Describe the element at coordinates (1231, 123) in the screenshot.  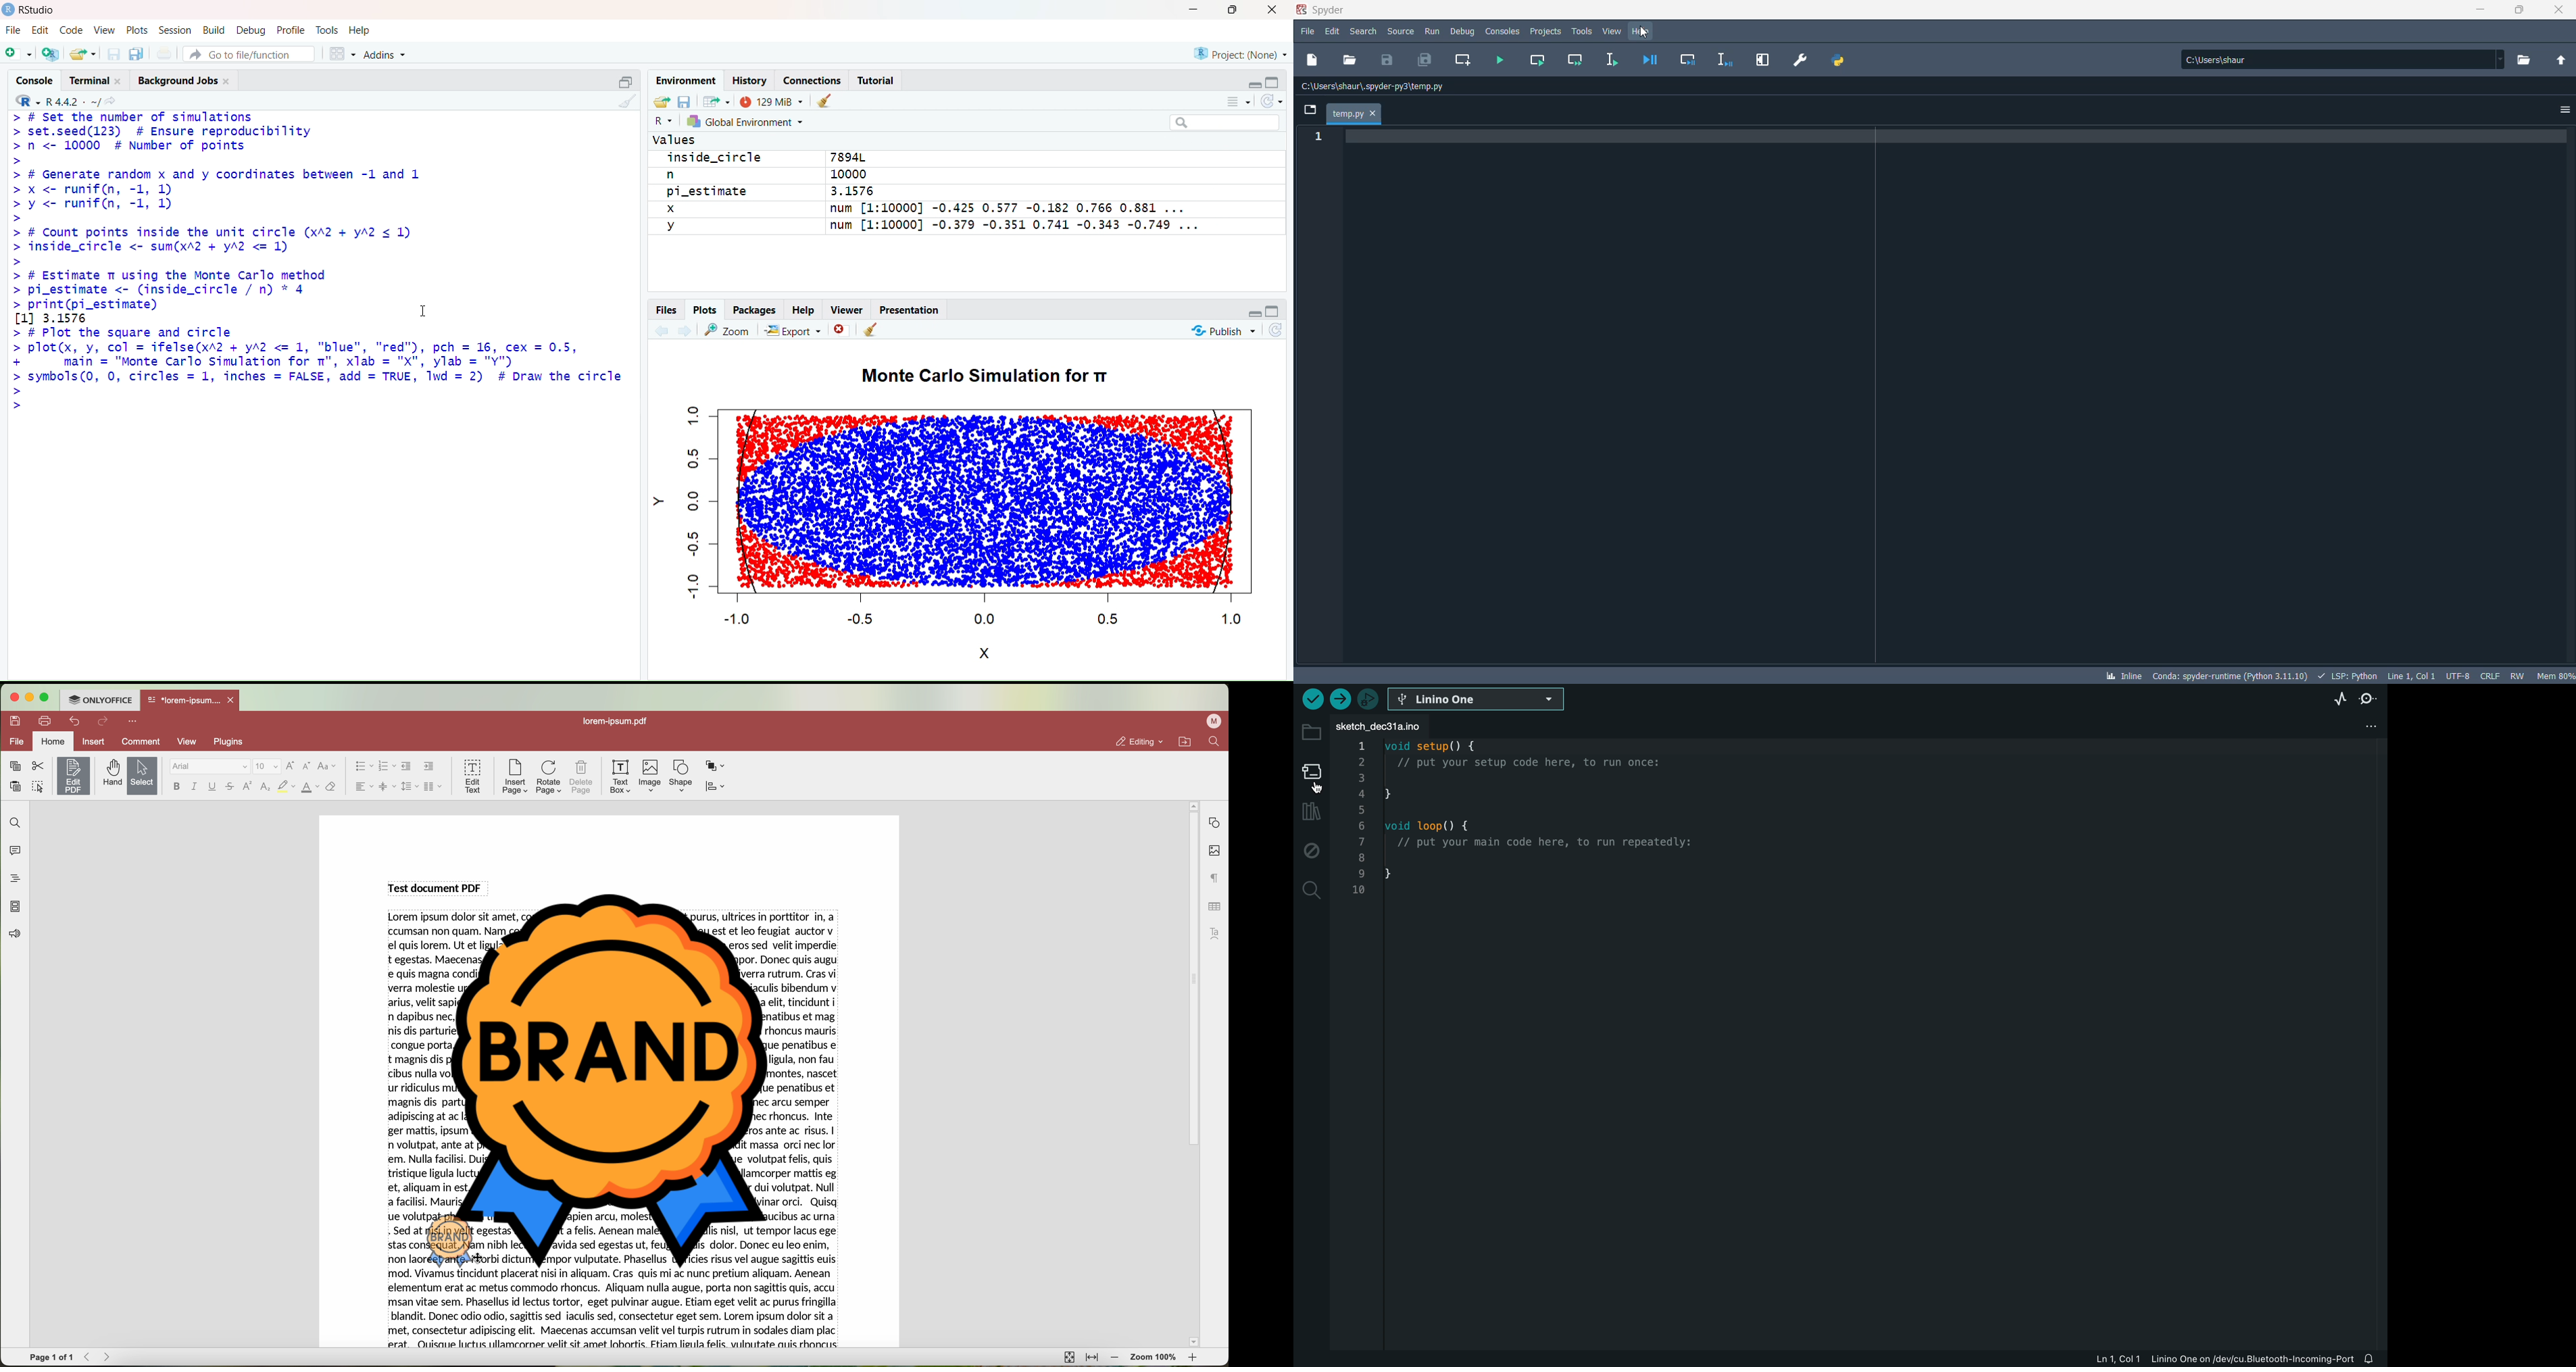
I see `Search bar` at that location.